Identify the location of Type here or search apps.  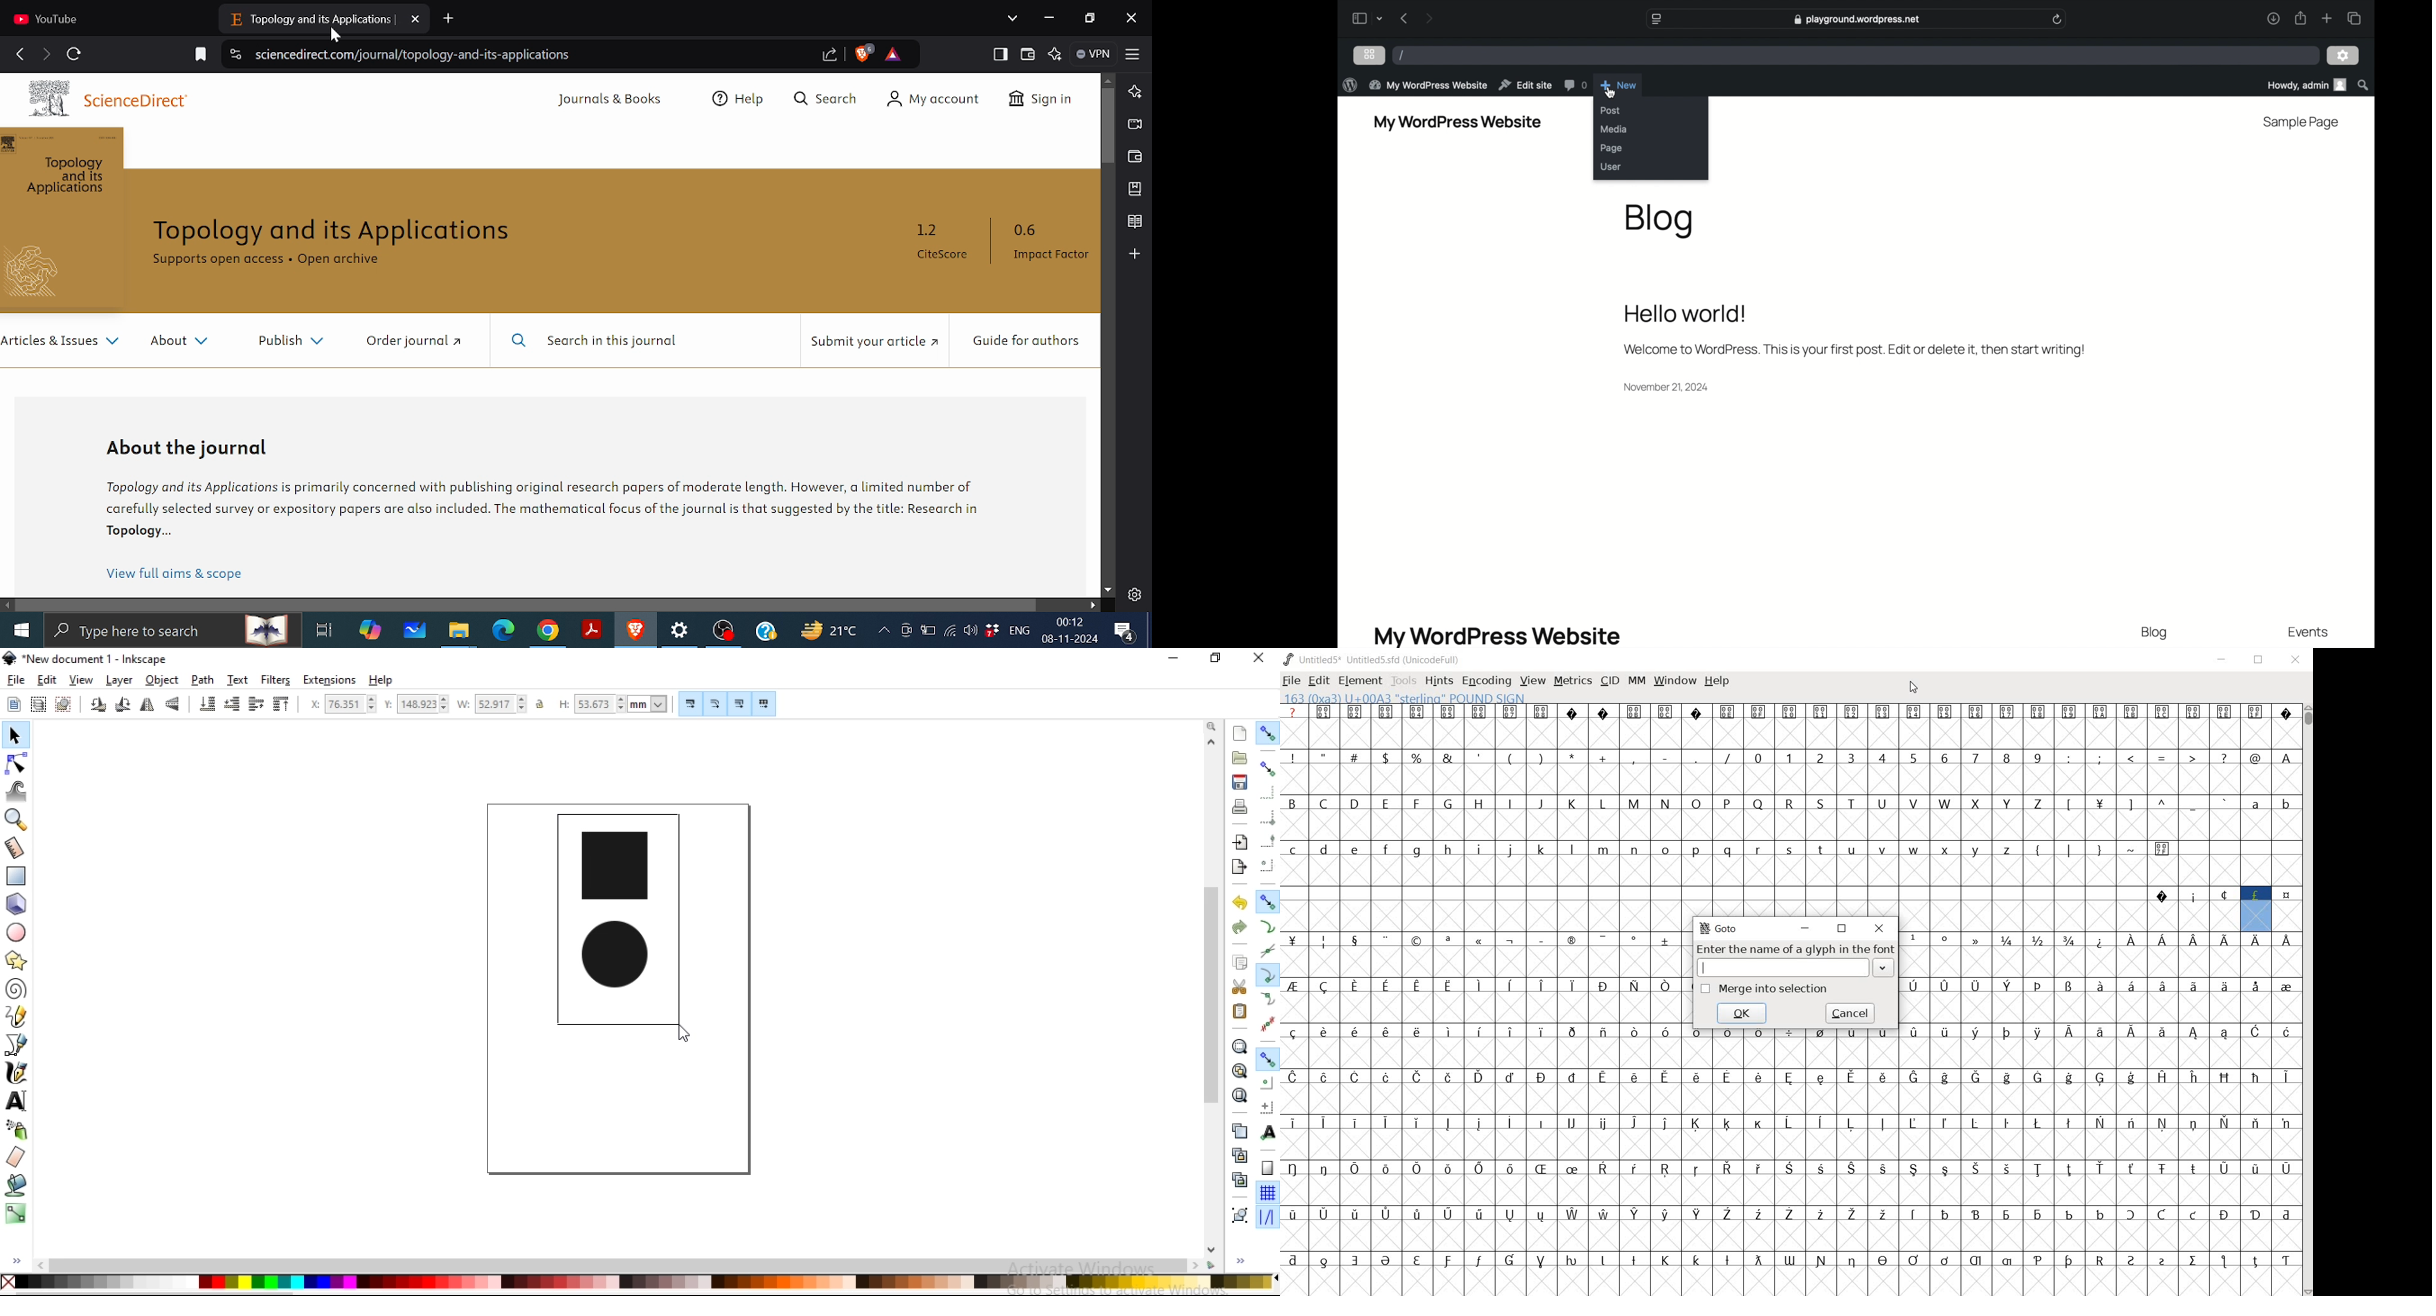
(171, 629).